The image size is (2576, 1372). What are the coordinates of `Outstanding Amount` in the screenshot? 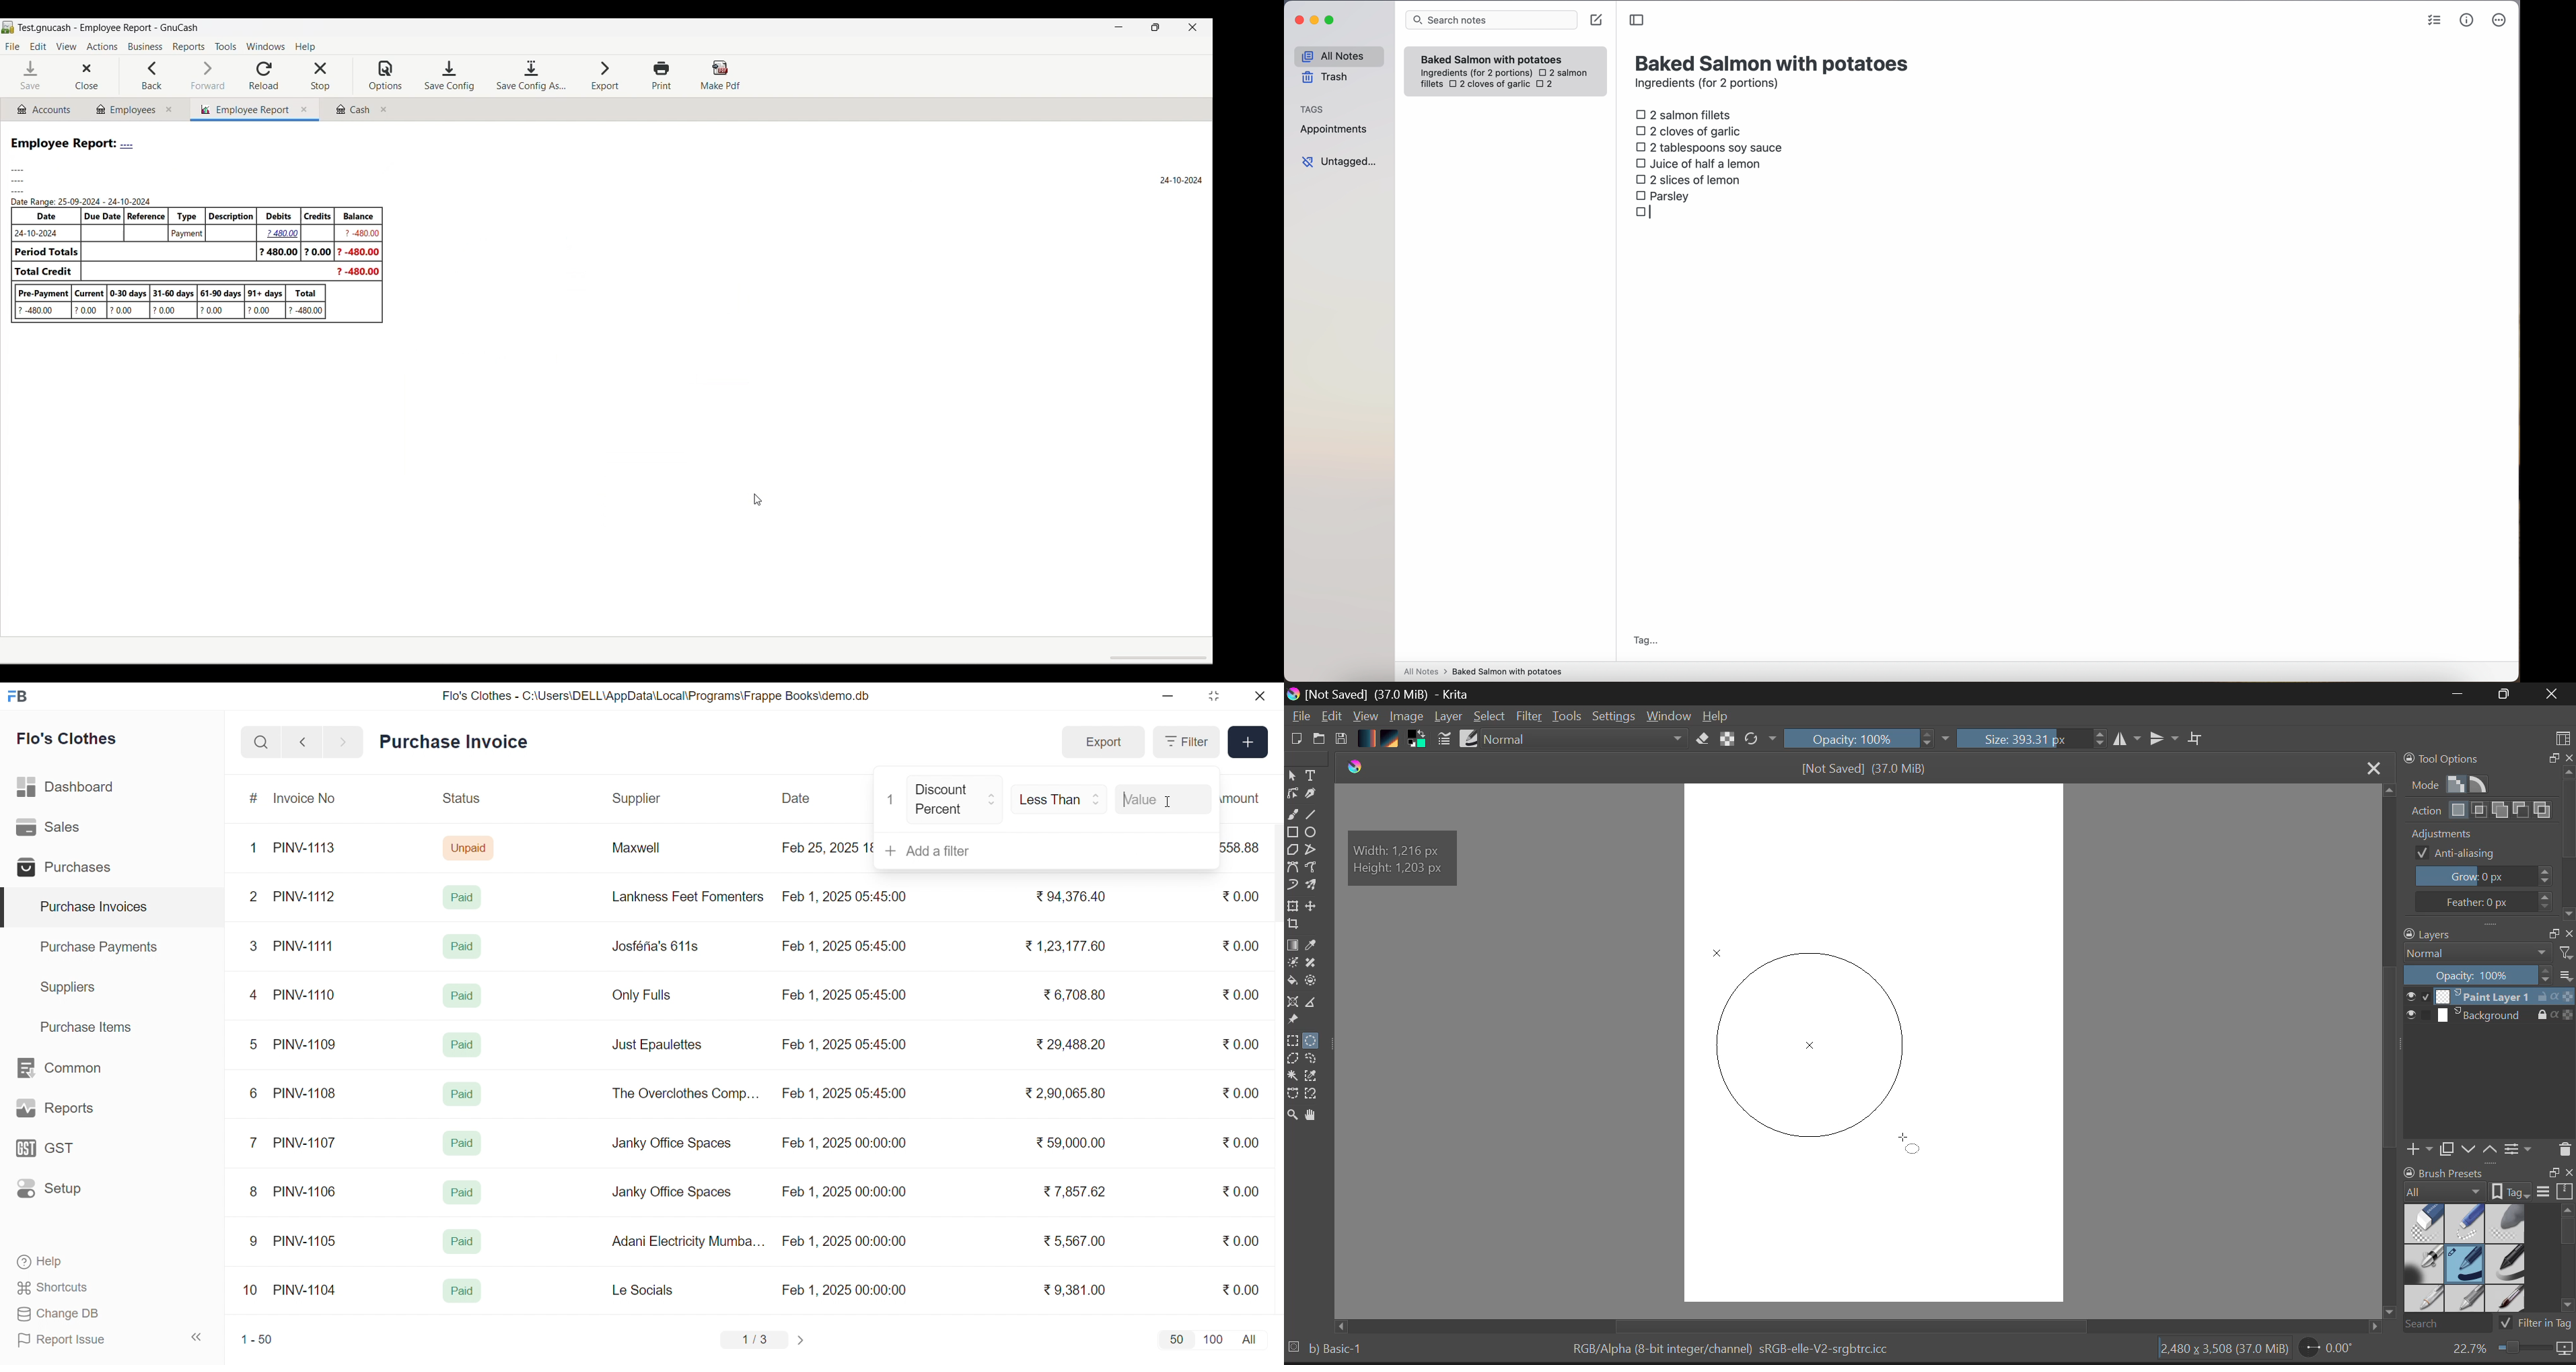 It's located at (1248, 798).